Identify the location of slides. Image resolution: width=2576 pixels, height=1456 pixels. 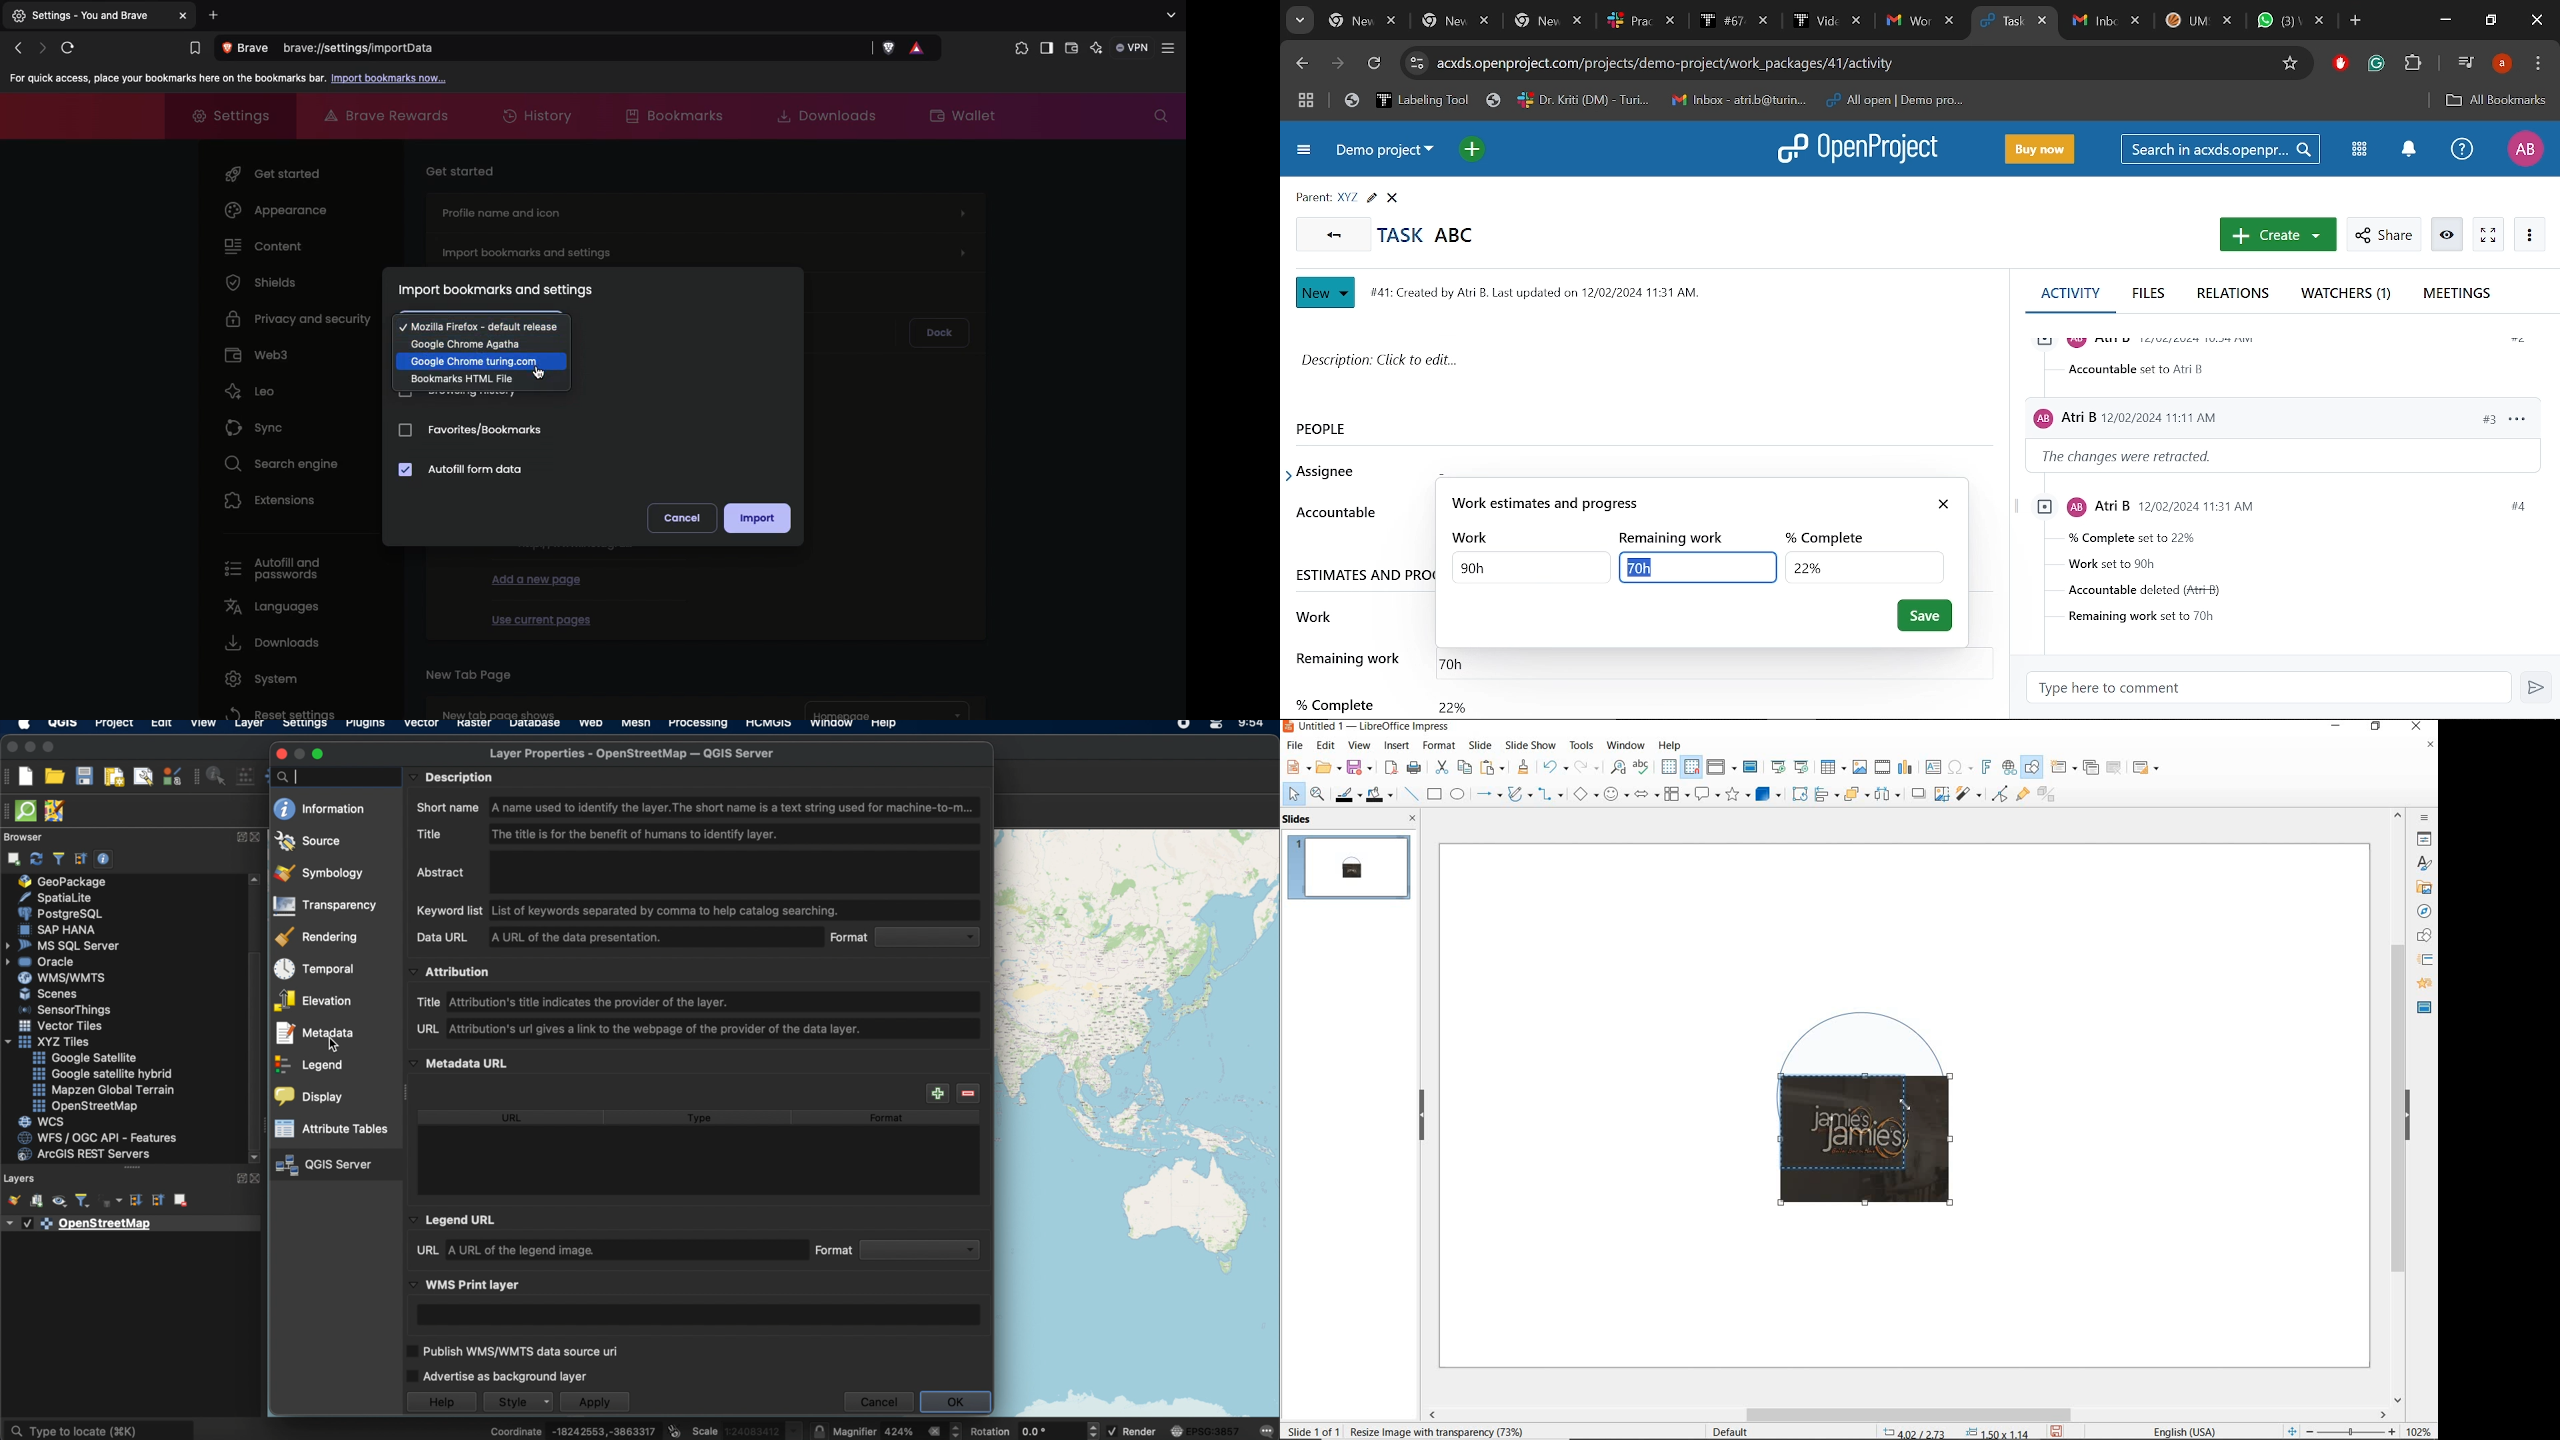
(1300, 819).